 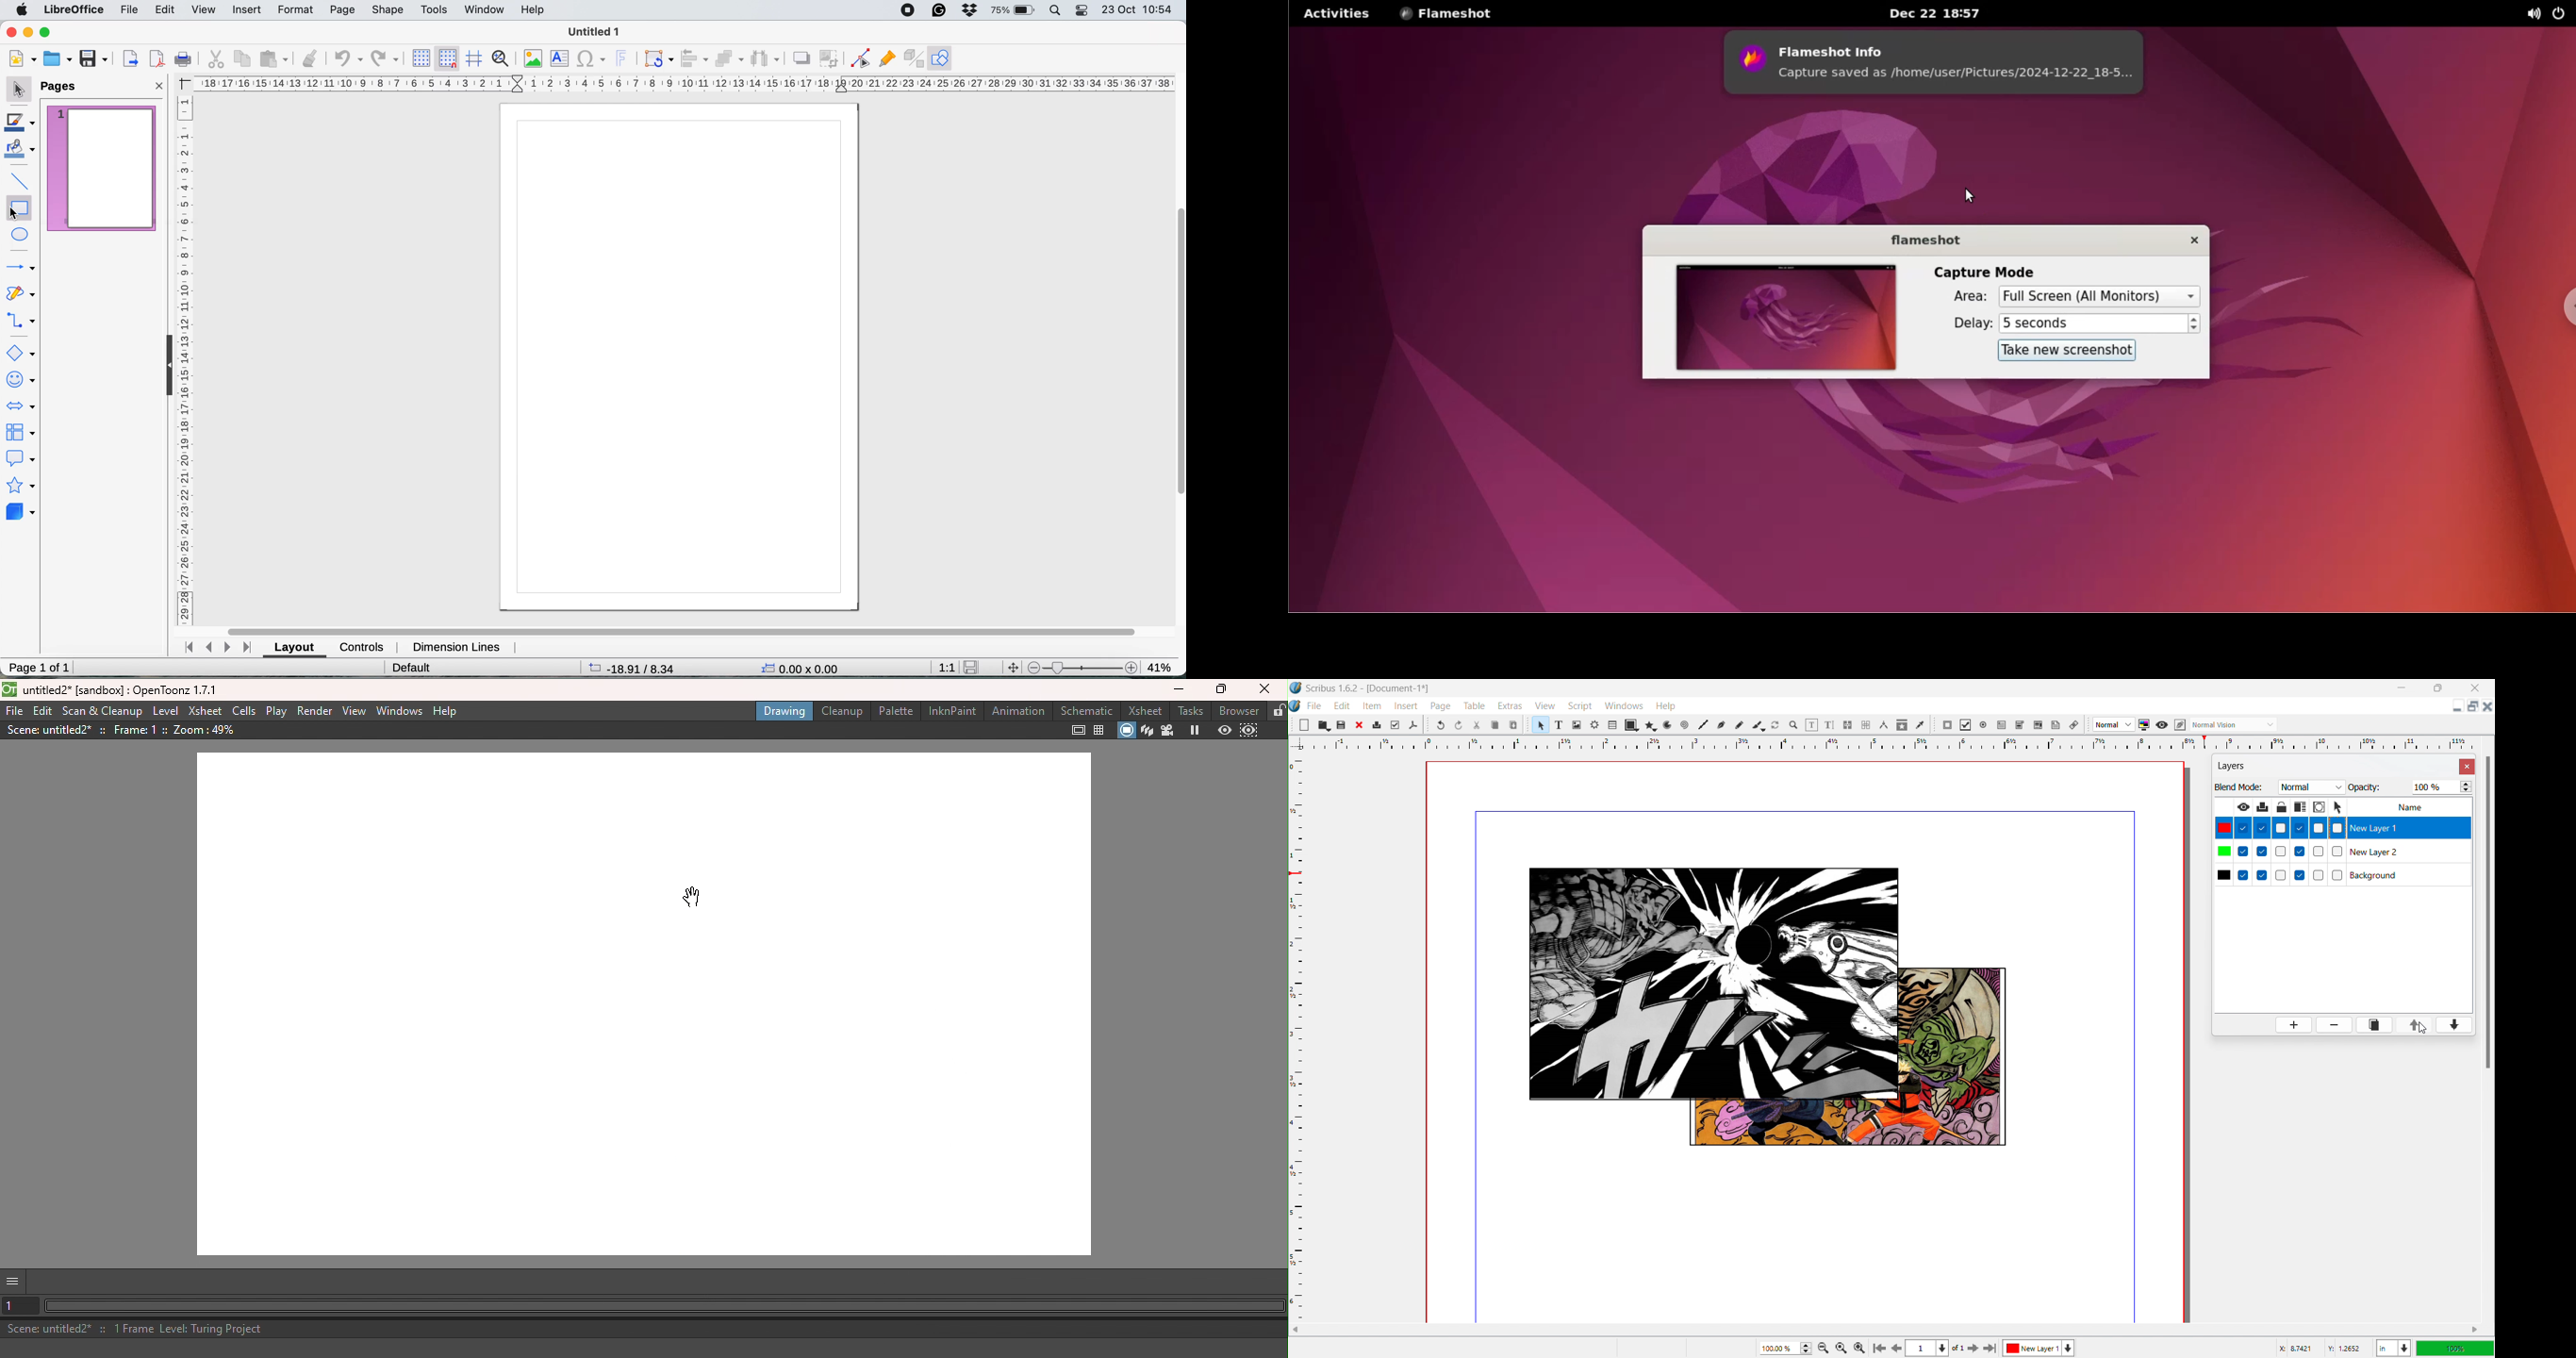 What do you see at coordinates (1785, 1348) in the screenshot?
I see `current zoom level` at bounding box center [1785, 1348].